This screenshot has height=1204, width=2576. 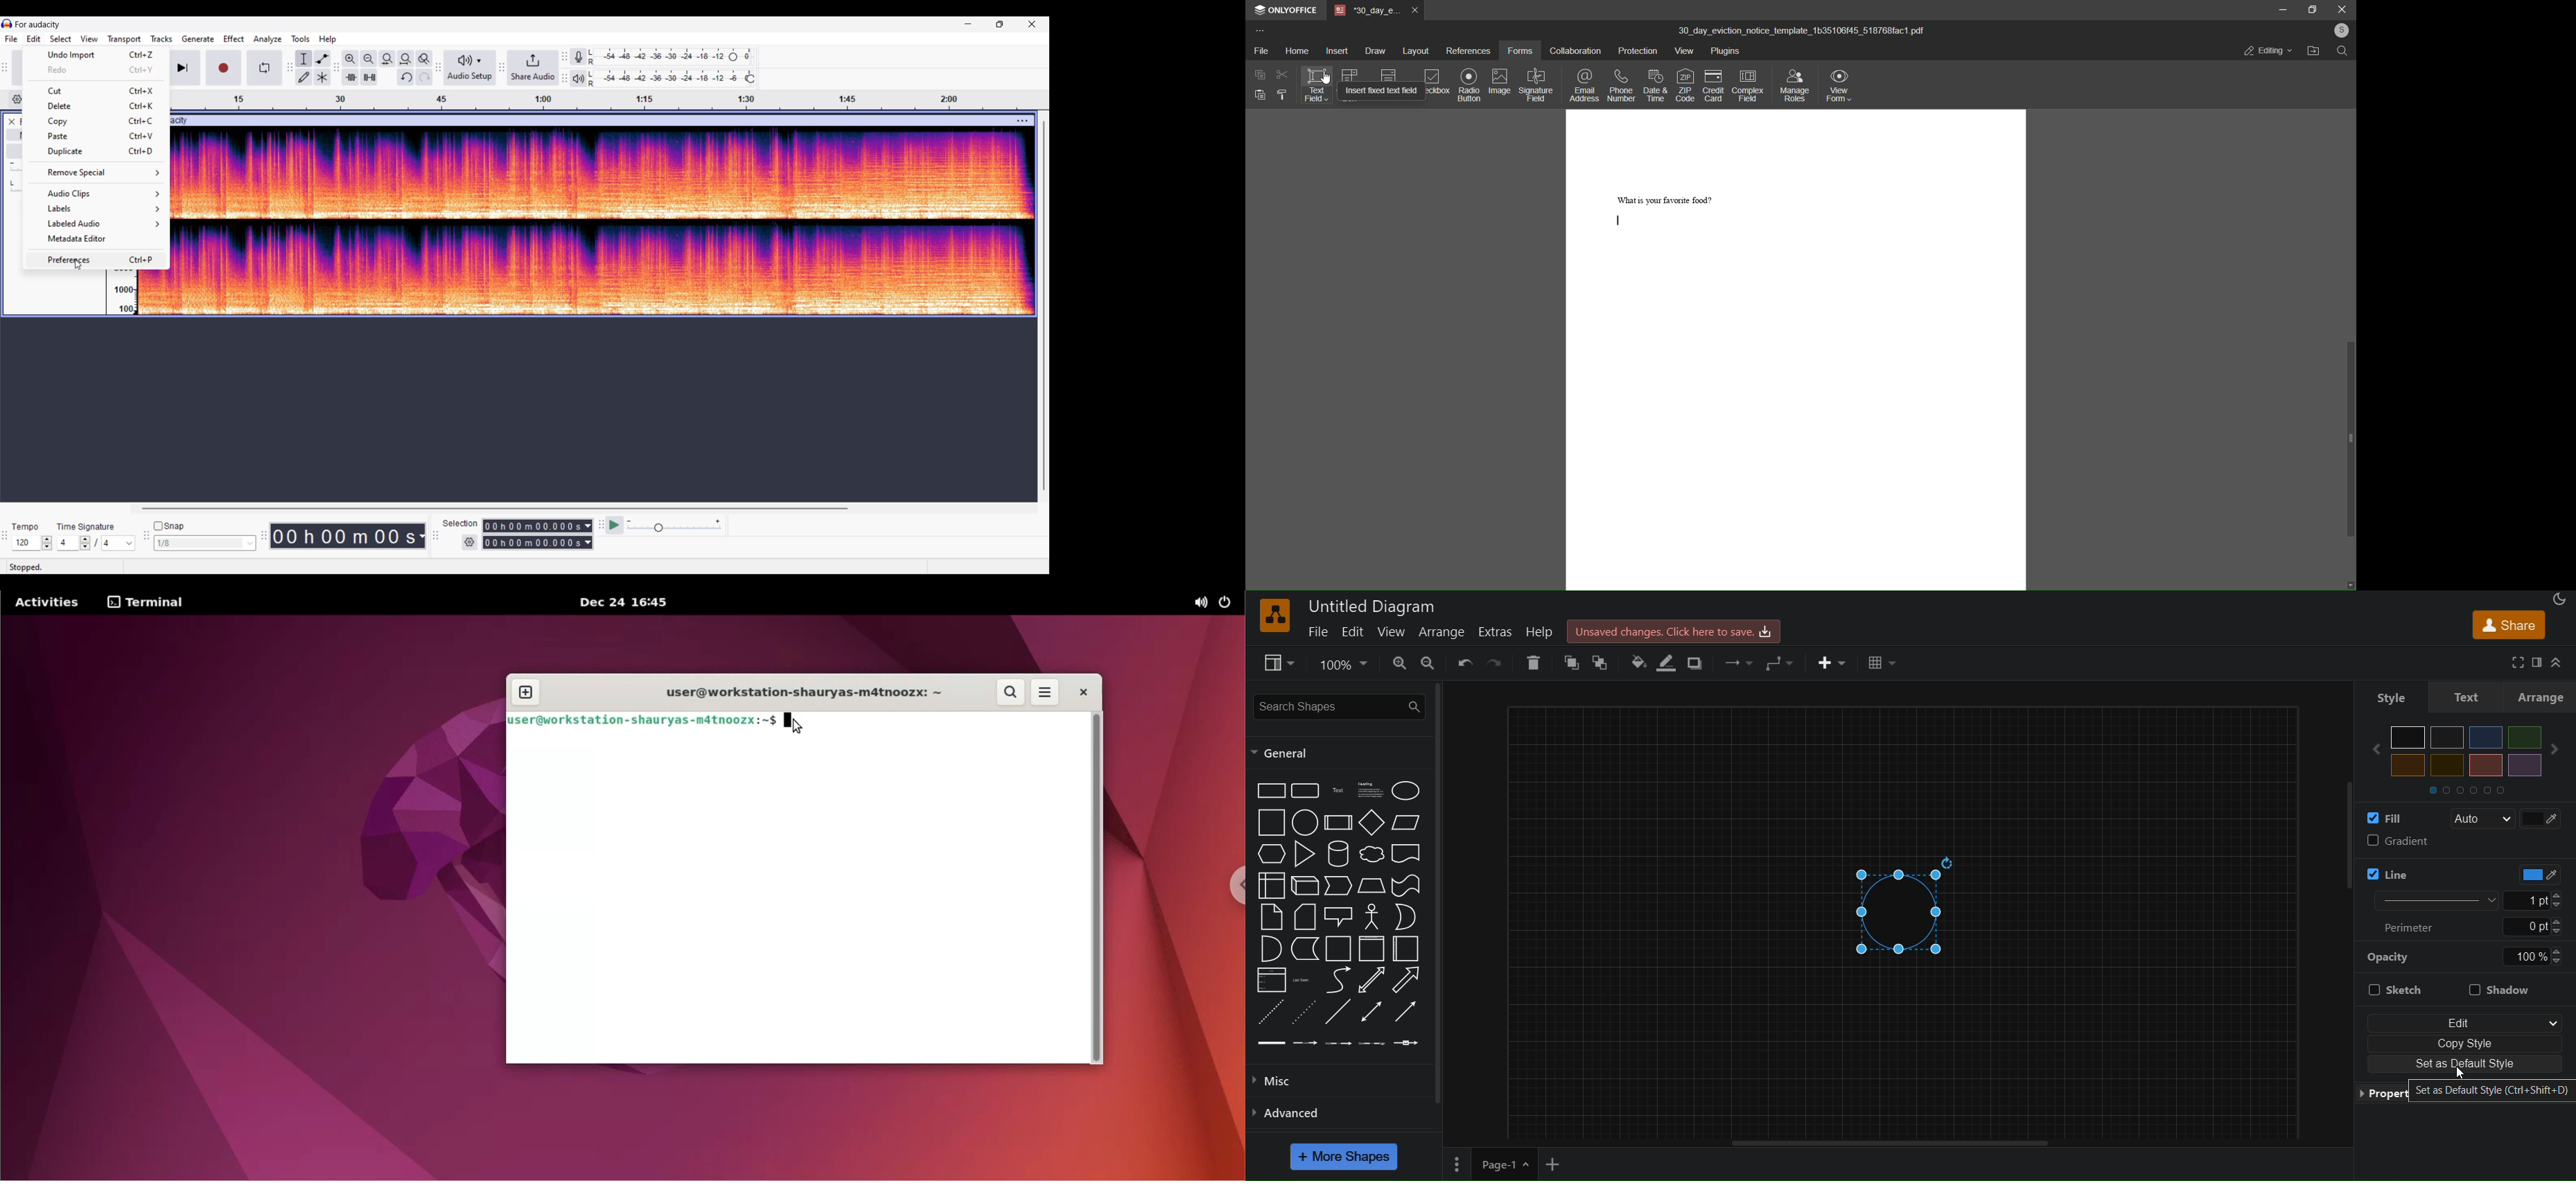 I want to click on ellipse, so click(x=1408, y=790).